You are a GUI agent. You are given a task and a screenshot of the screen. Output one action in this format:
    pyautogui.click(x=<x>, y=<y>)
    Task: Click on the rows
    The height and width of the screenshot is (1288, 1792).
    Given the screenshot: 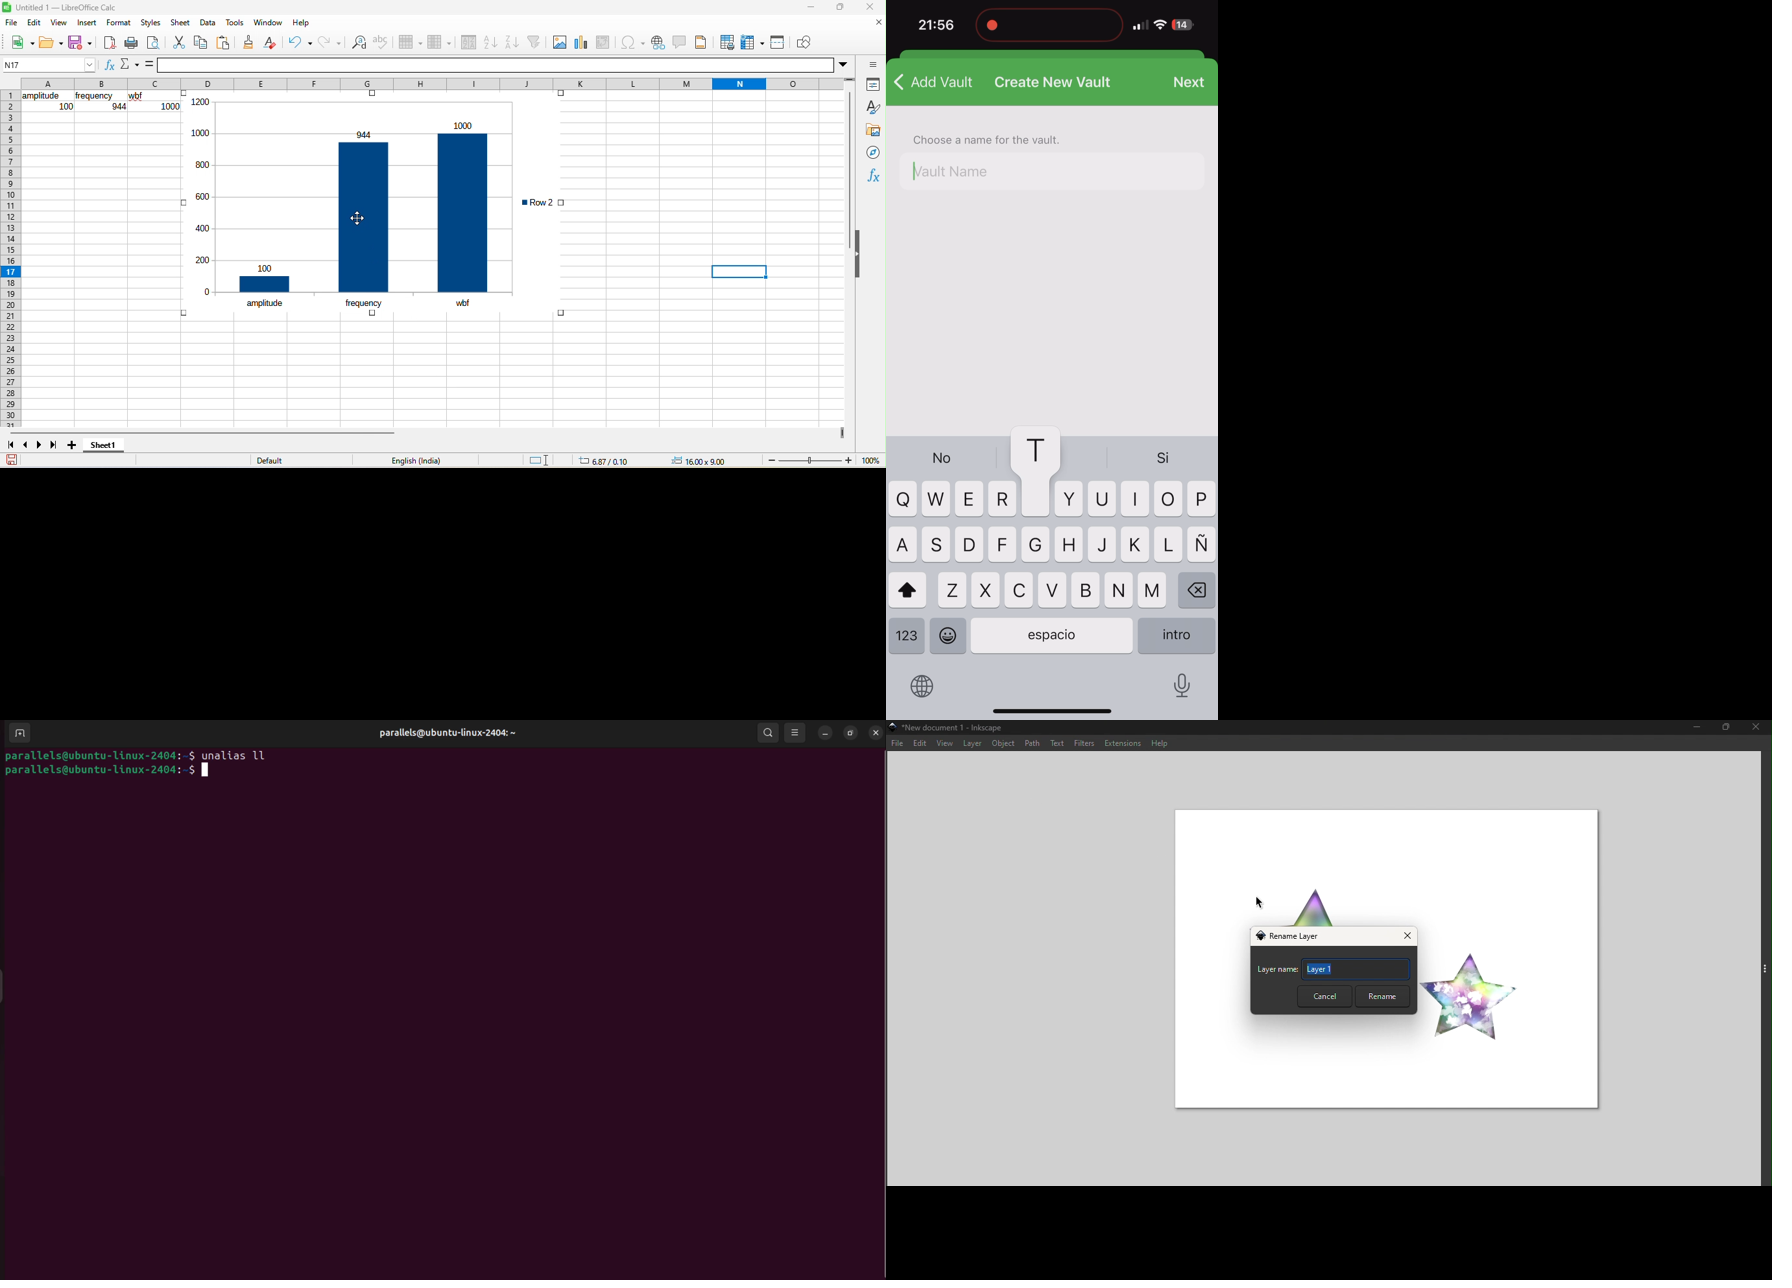 What is the action you would take?
    pyautogui.click(x=10, y=259)
    